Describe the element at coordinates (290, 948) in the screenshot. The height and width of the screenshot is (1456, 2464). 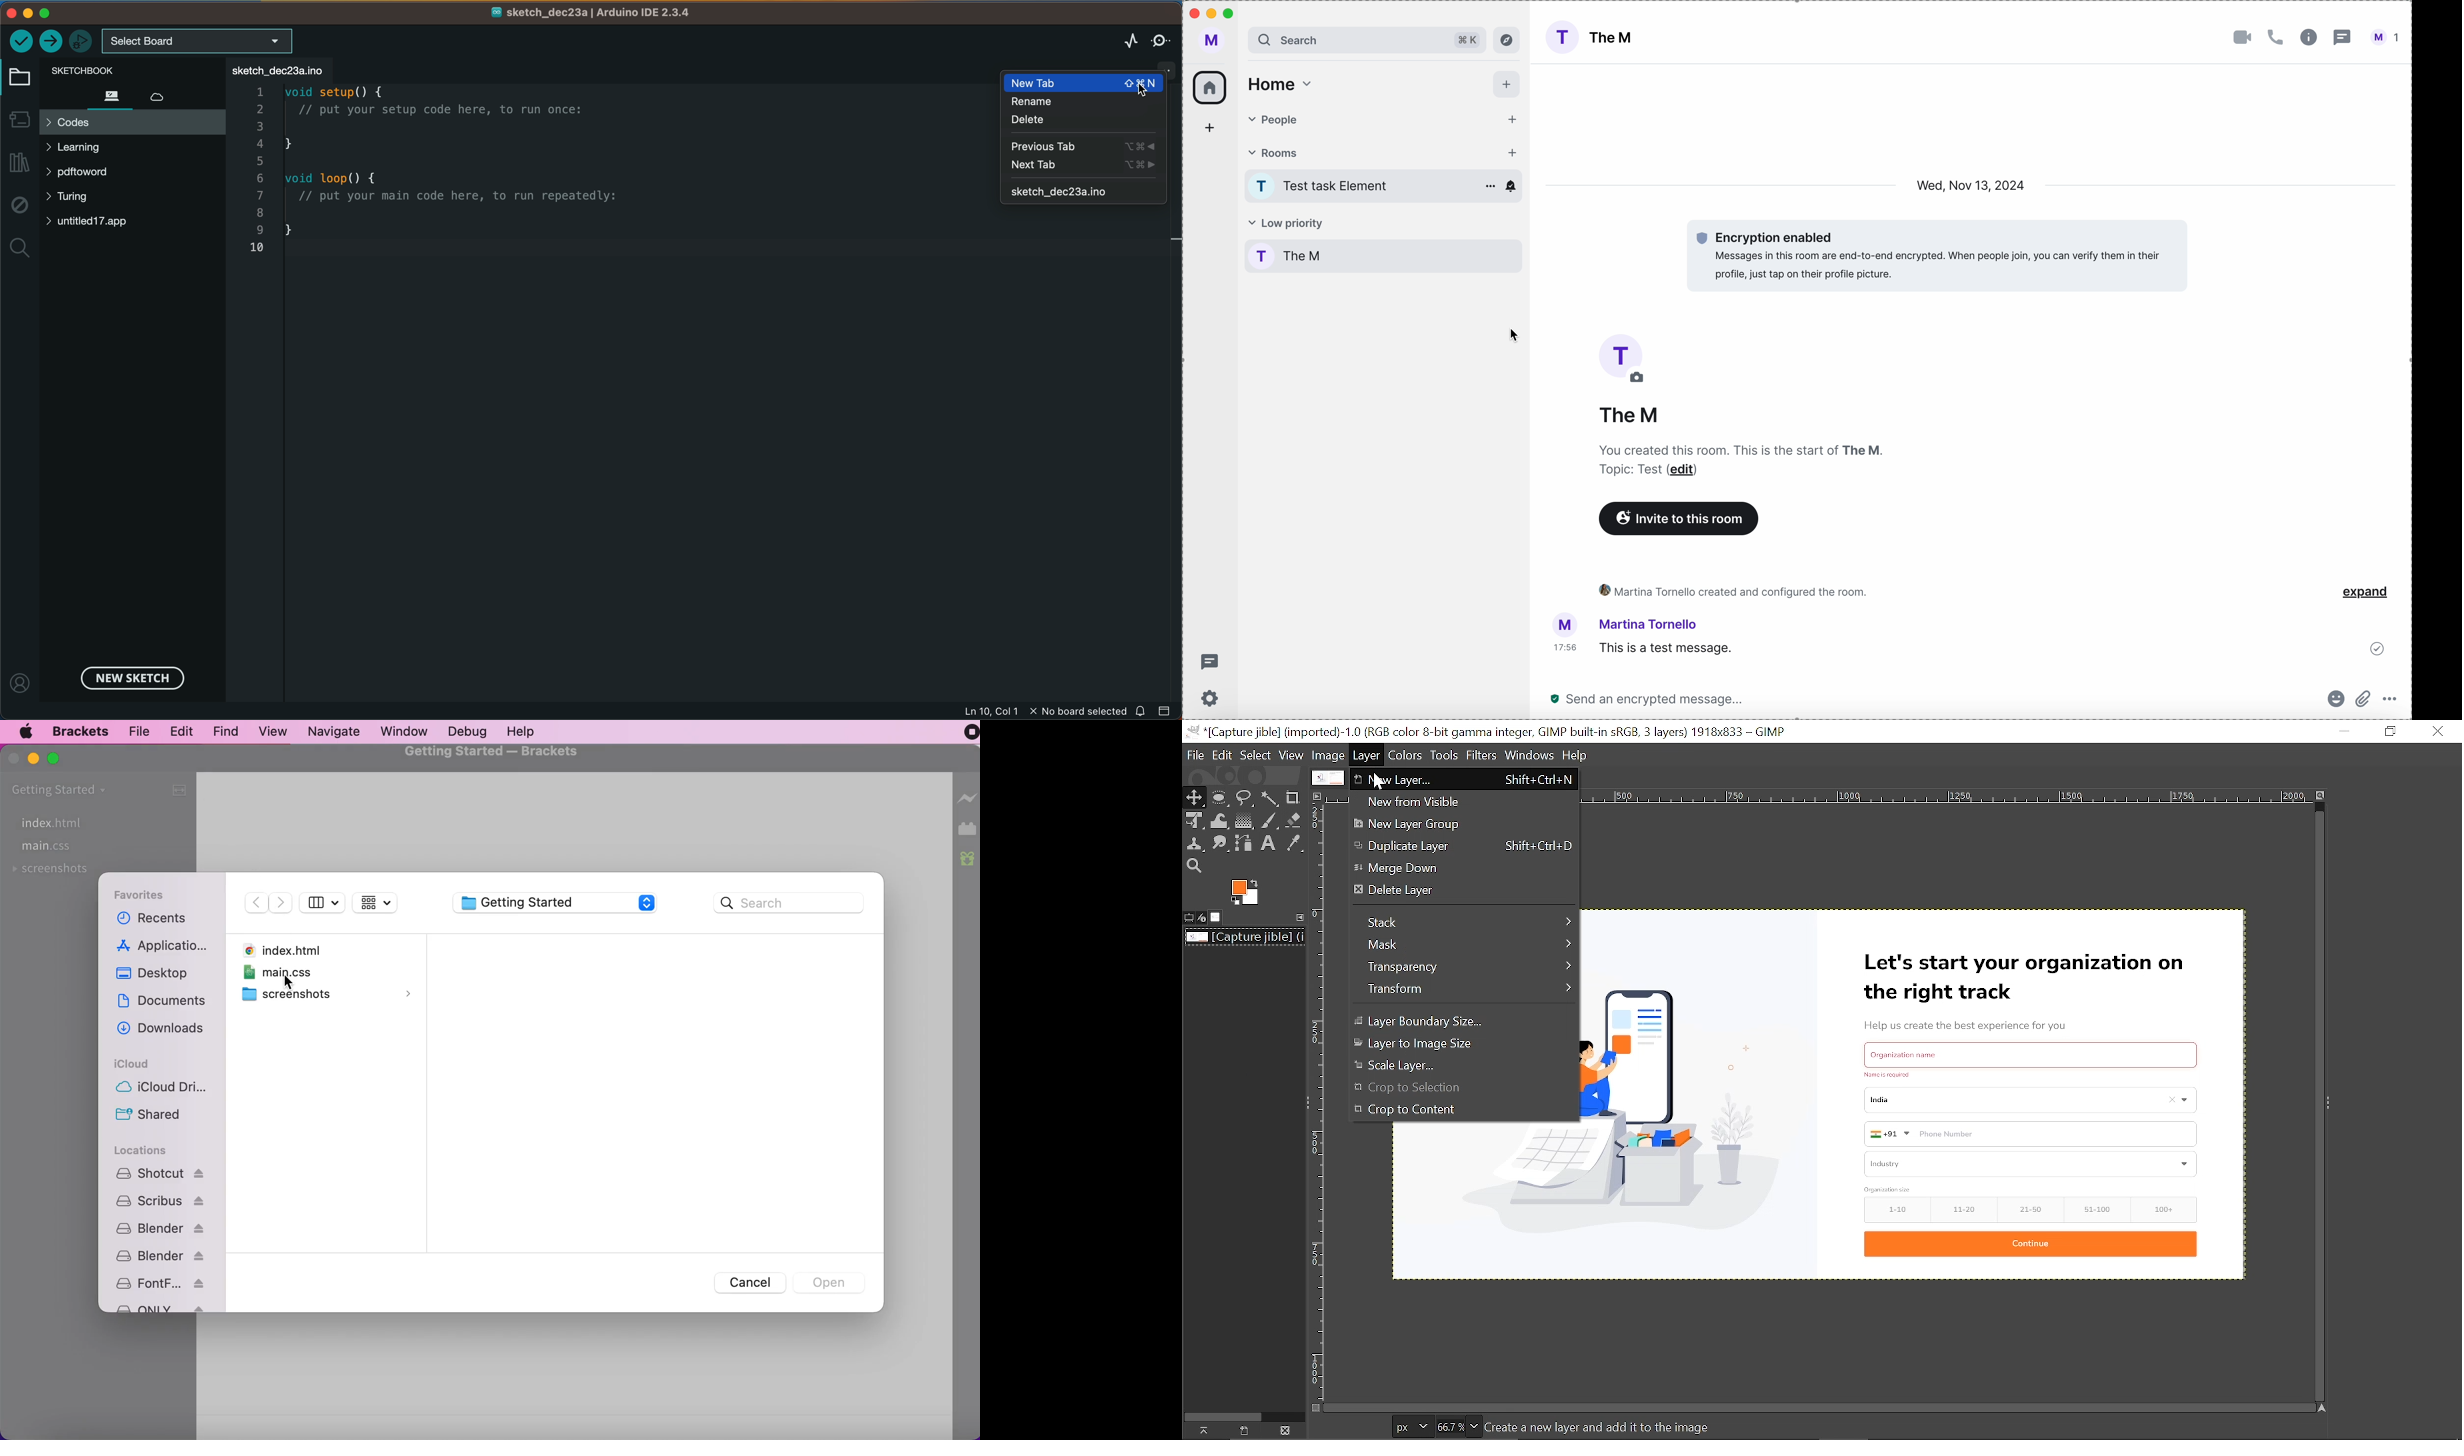
I see `index.html` at that location.